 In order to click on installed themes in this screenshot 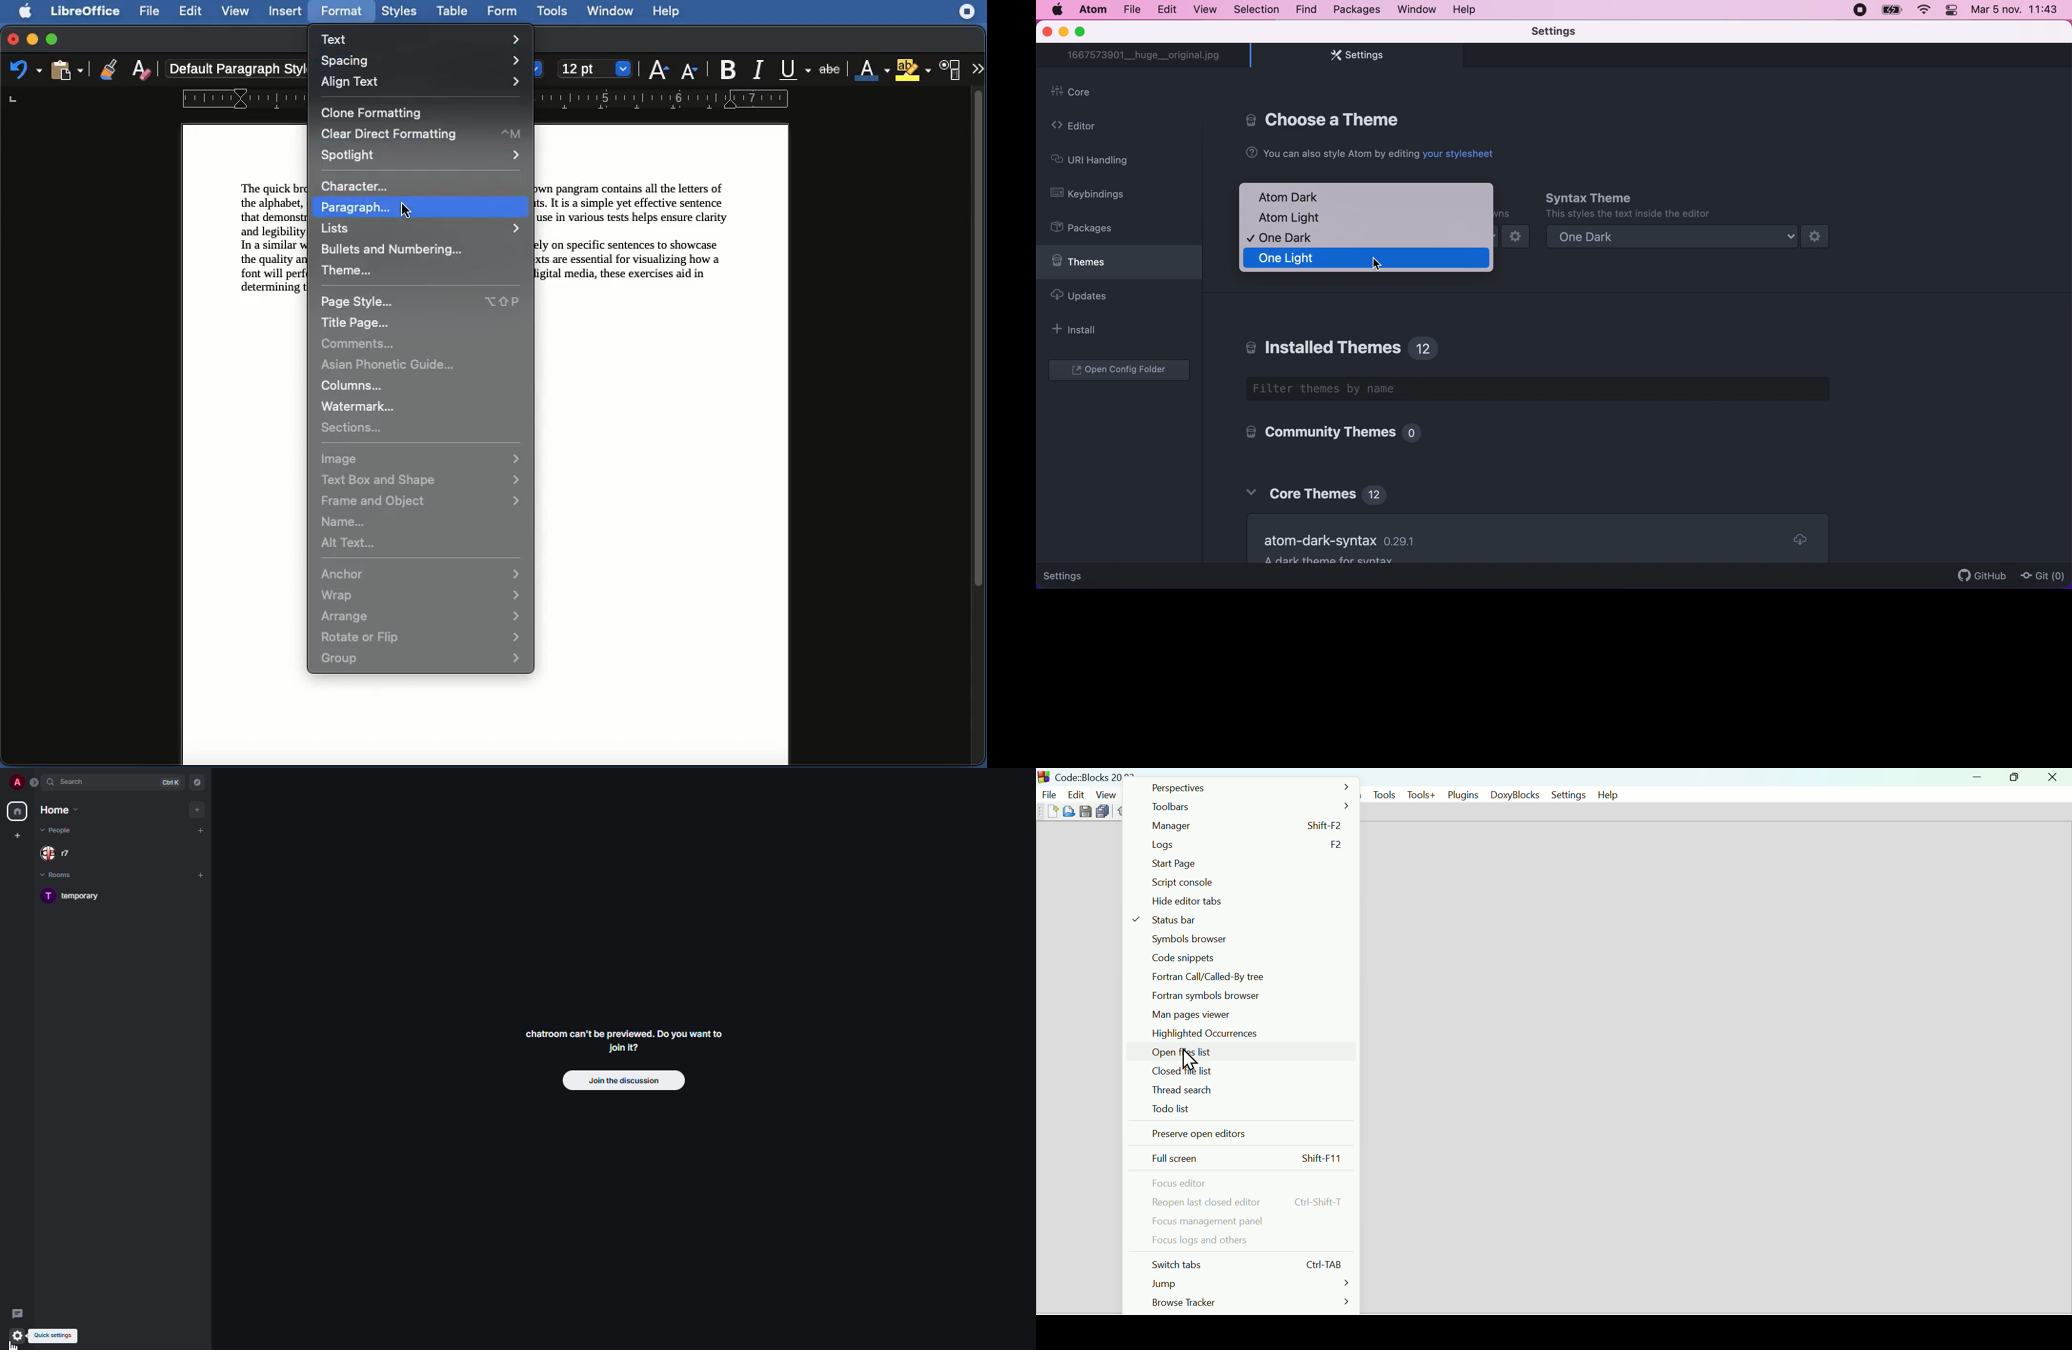, I will do `click(1348, 345)`.